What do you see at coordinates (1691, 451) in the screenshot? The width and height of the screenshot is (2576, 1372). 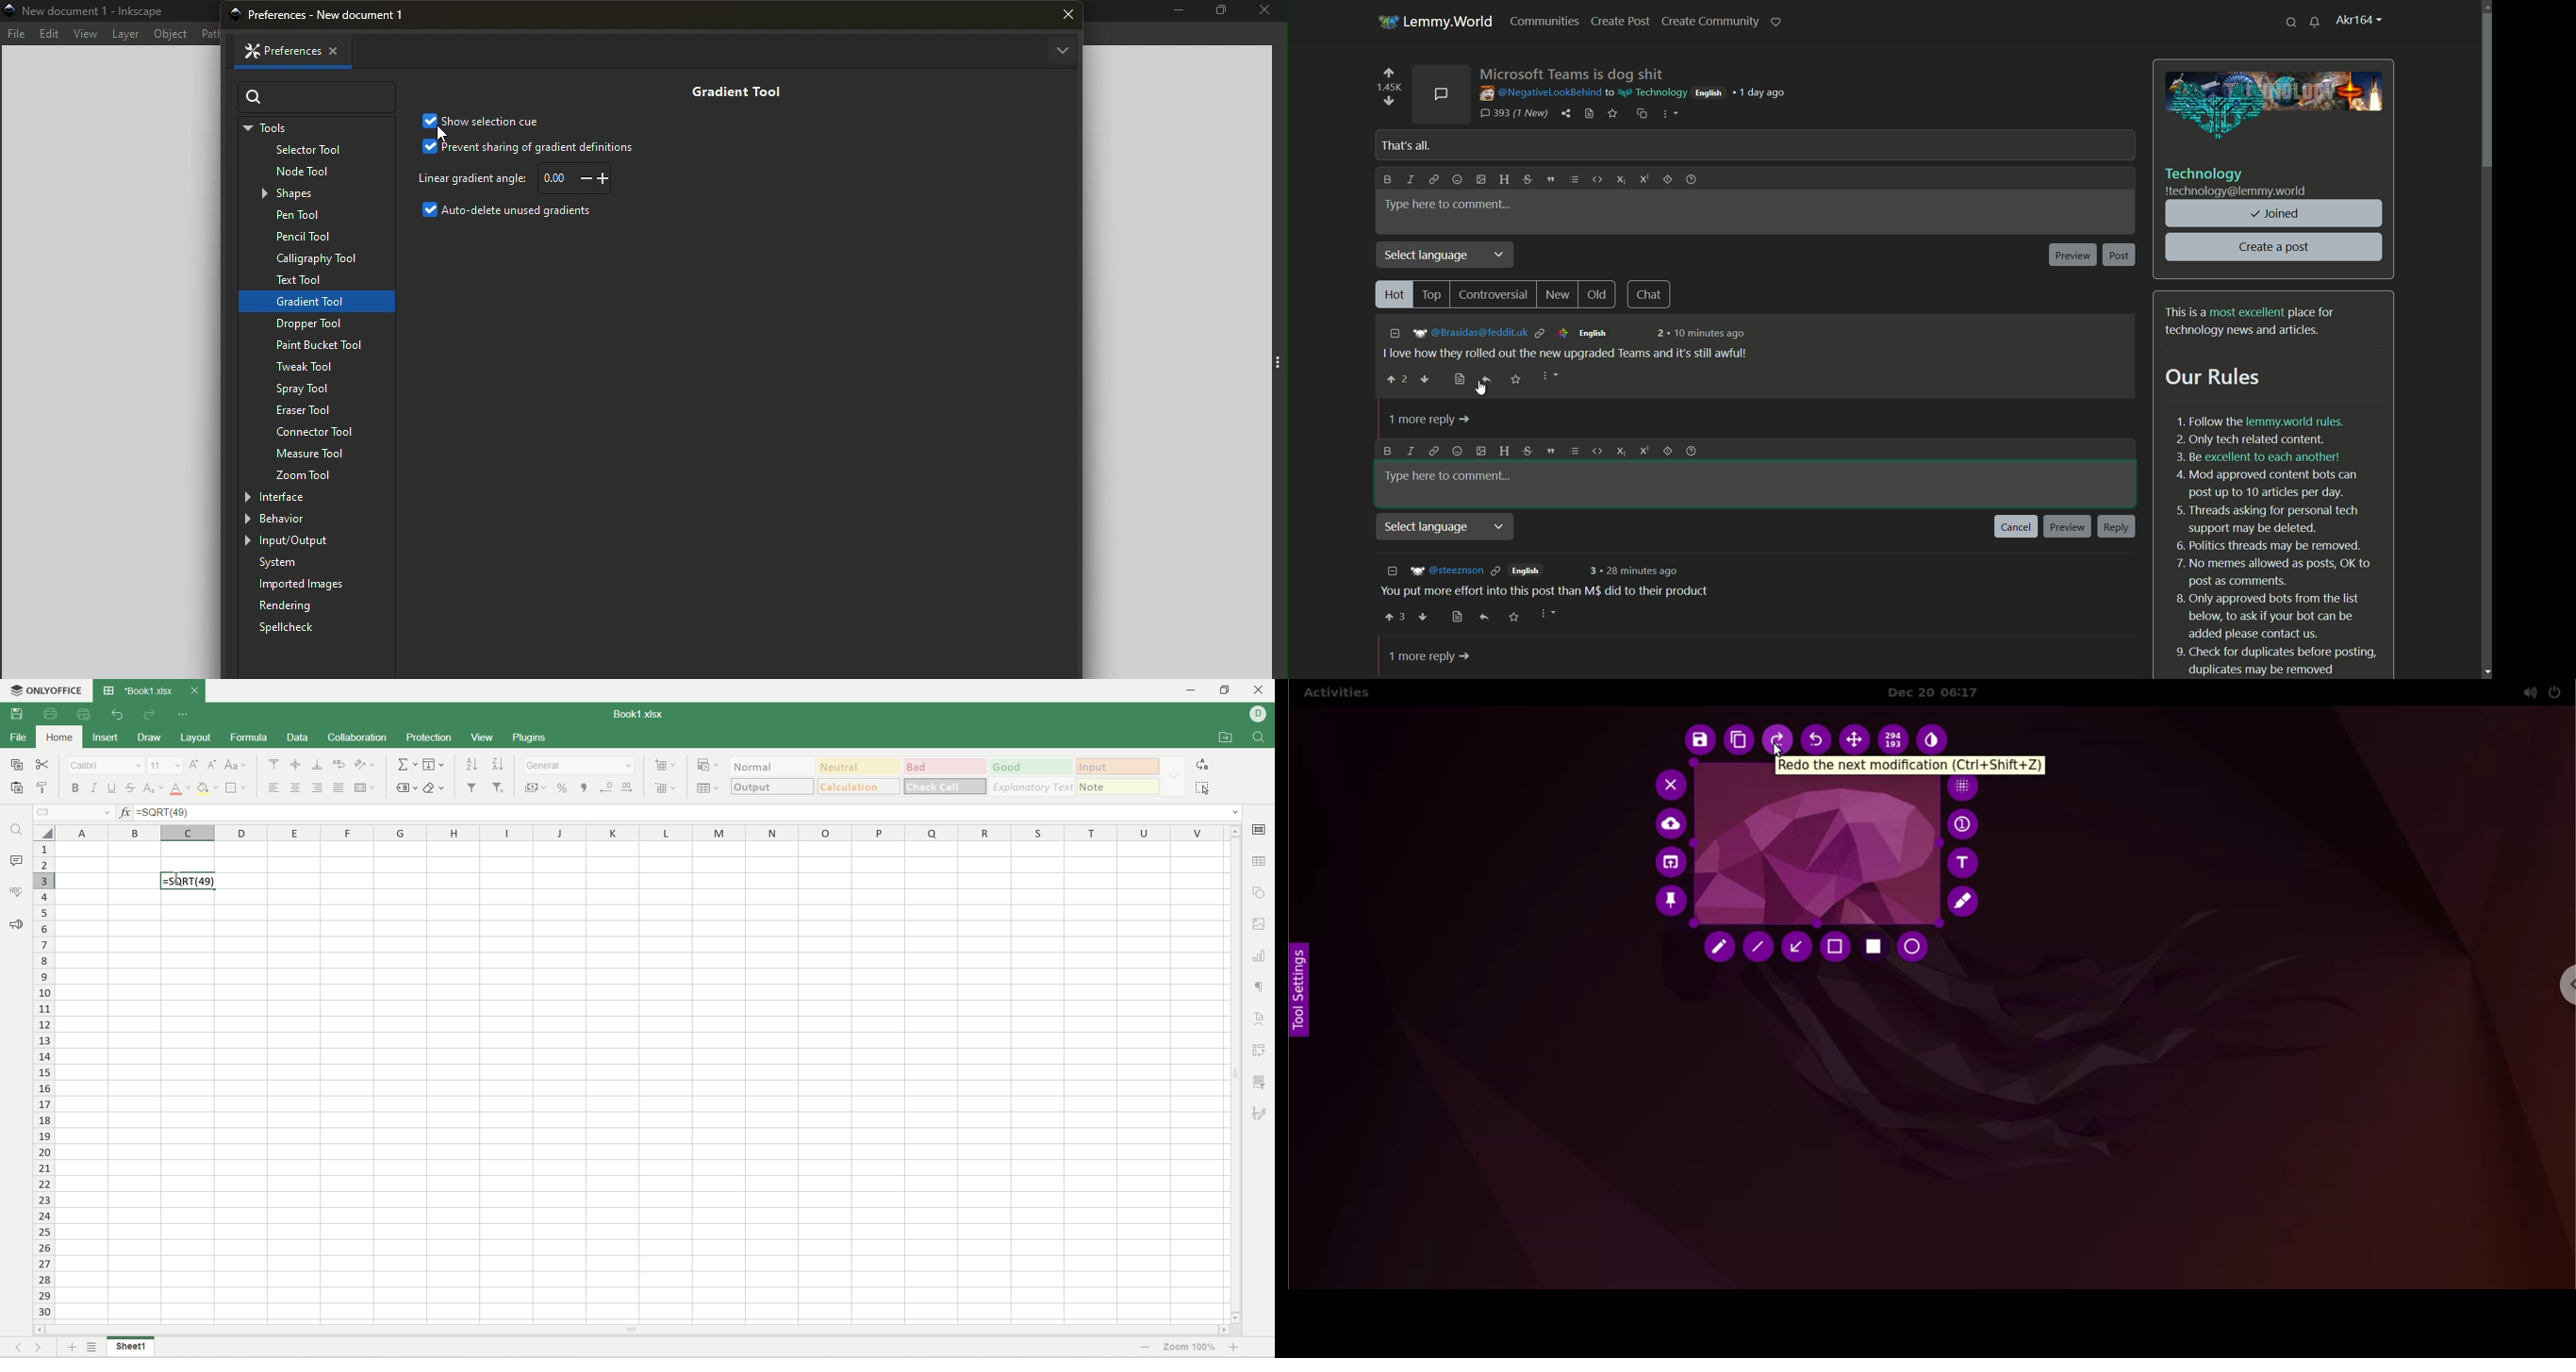 I see `formatting help` at bounding box center [1691, 451].